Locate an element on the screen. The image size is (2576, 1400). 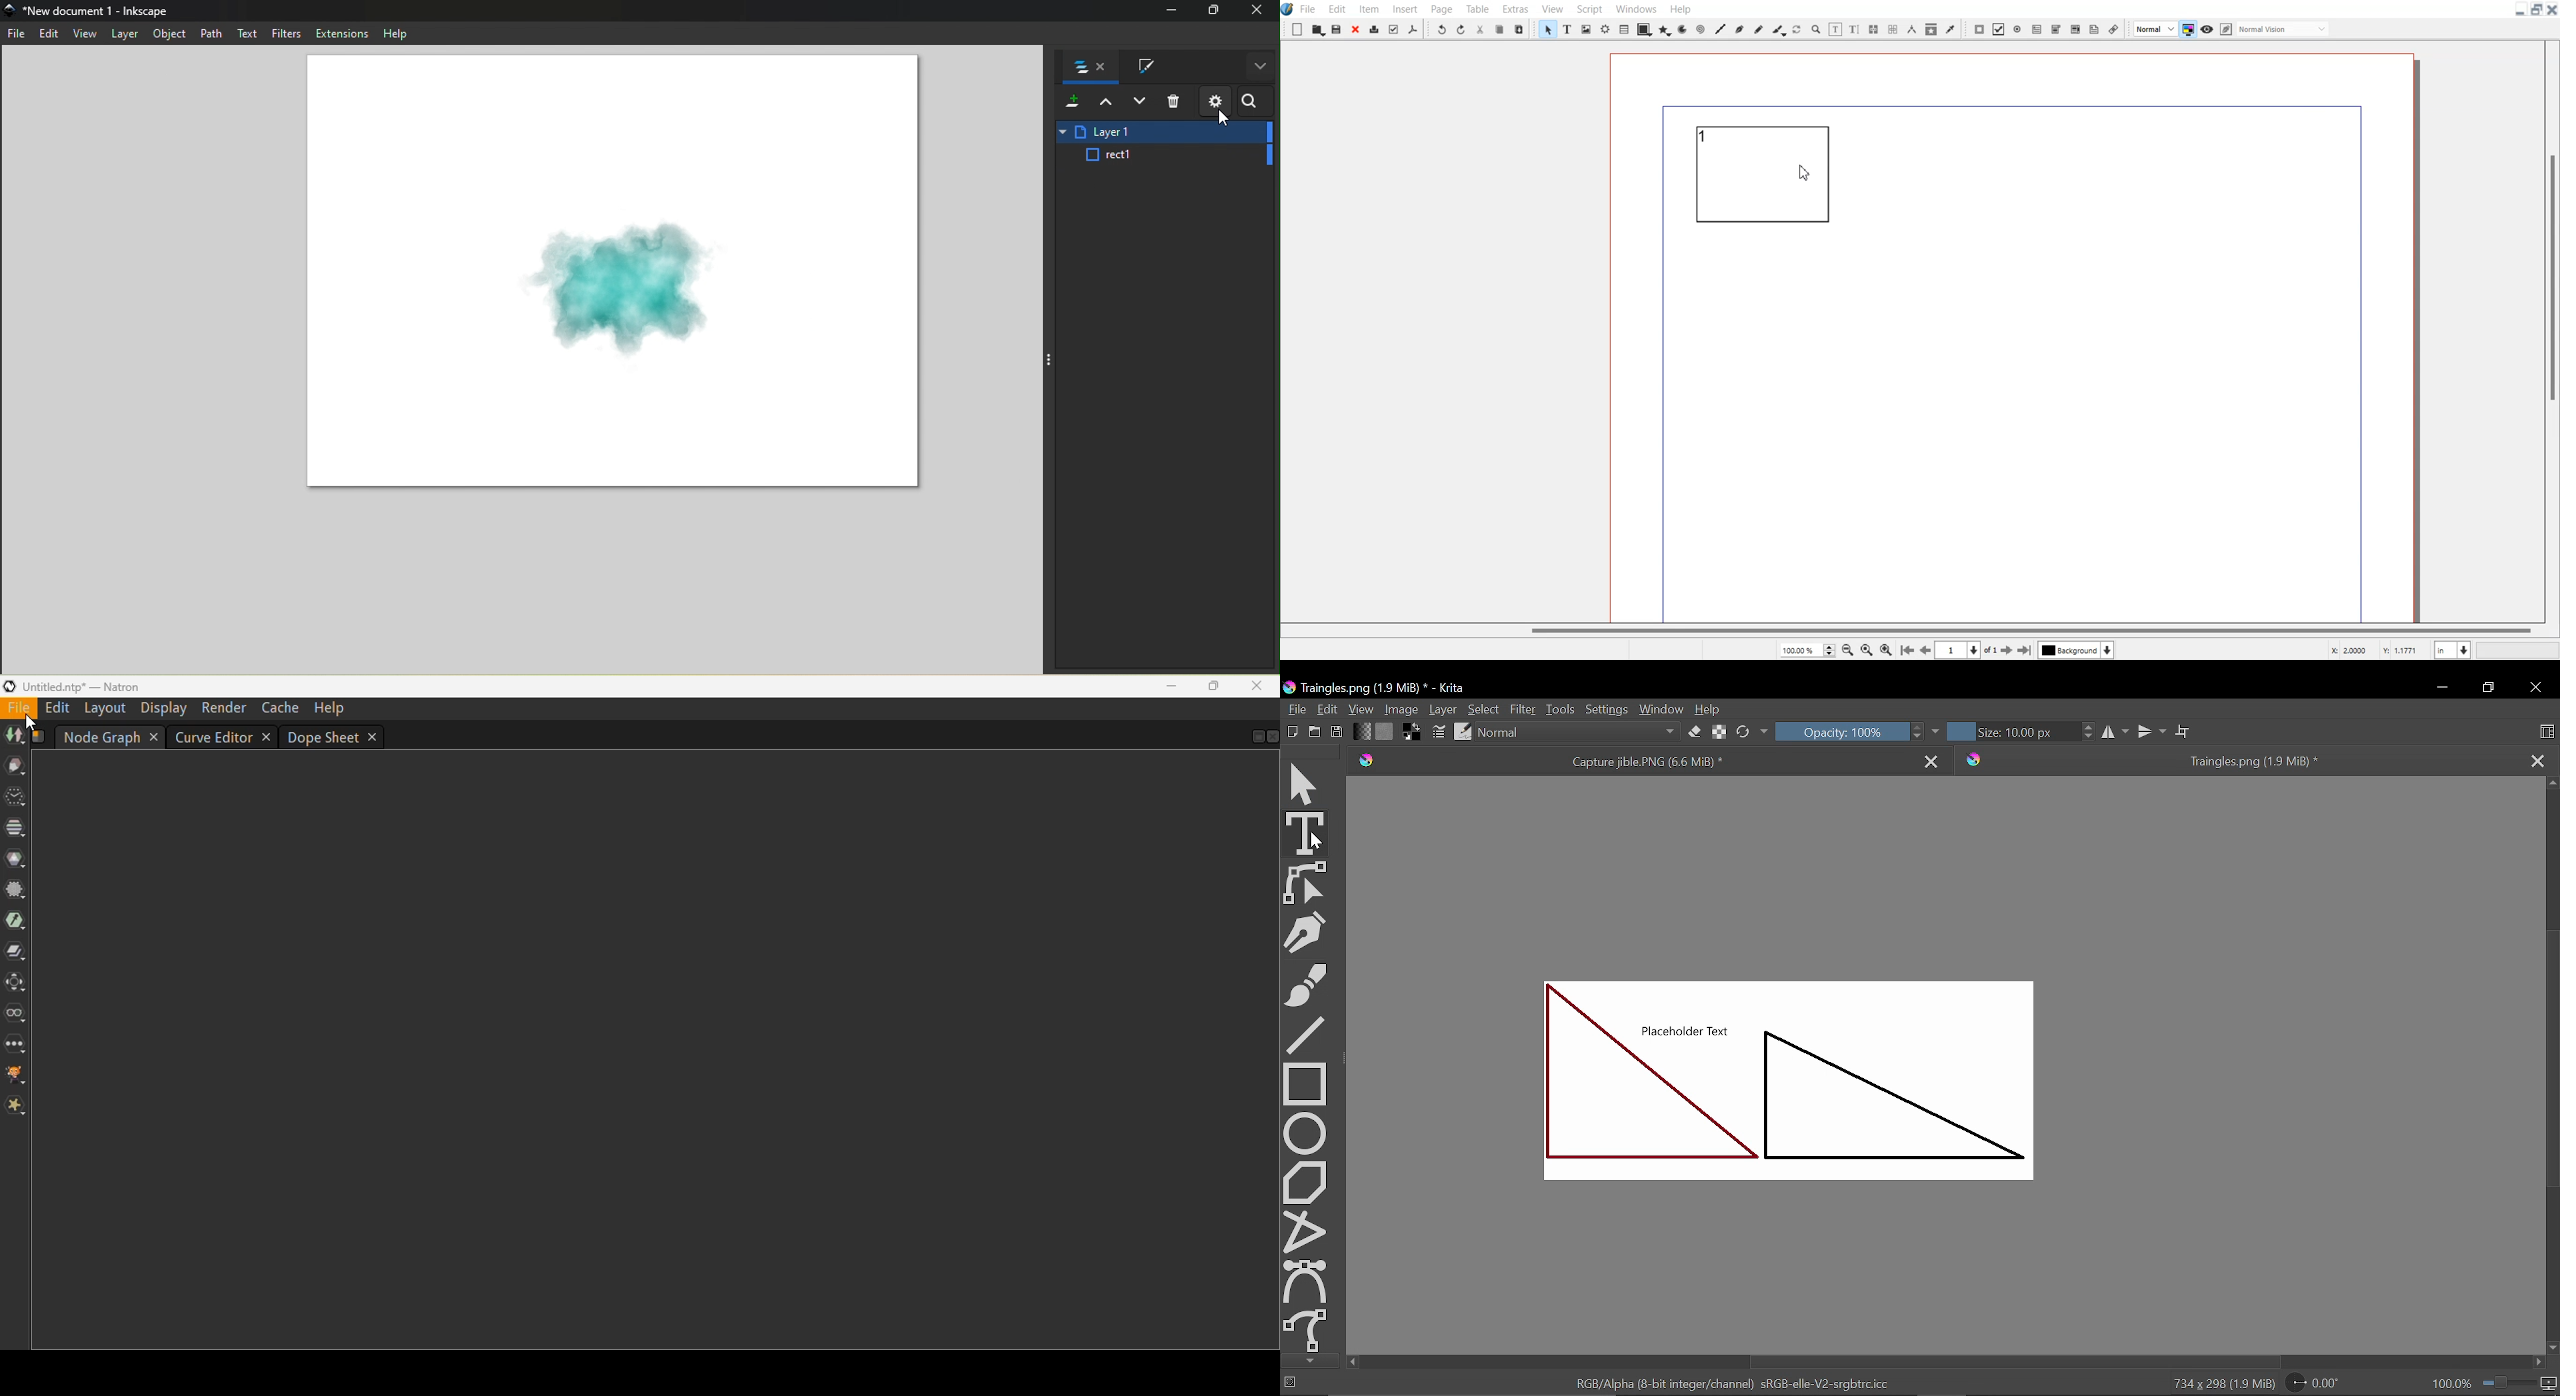
Lower selection one step is located at coordinates (1139, 103).